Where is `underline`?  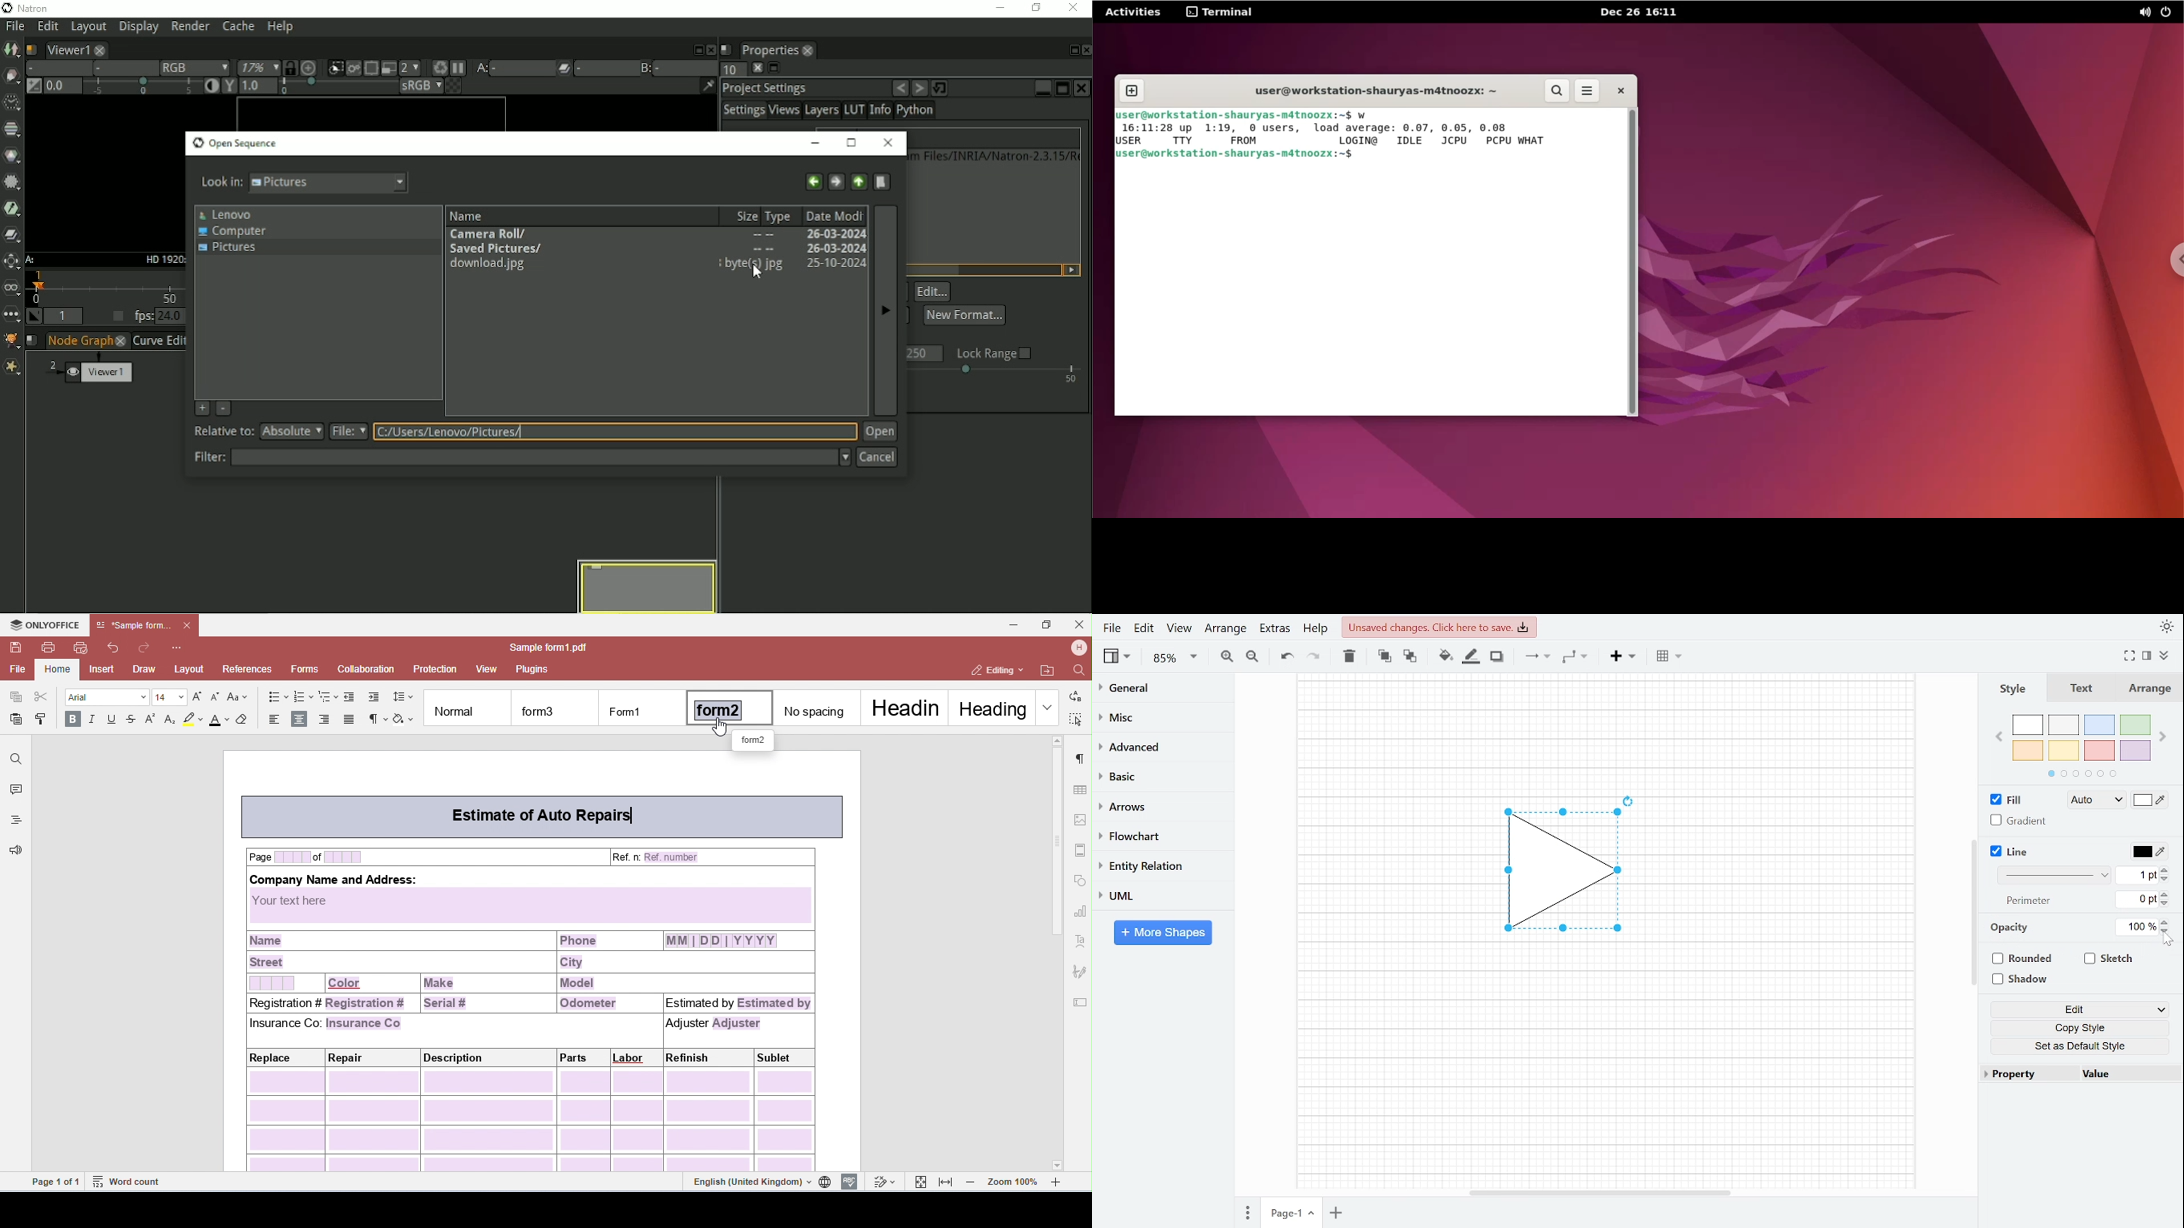 underline is located at coordinates (112, 721).